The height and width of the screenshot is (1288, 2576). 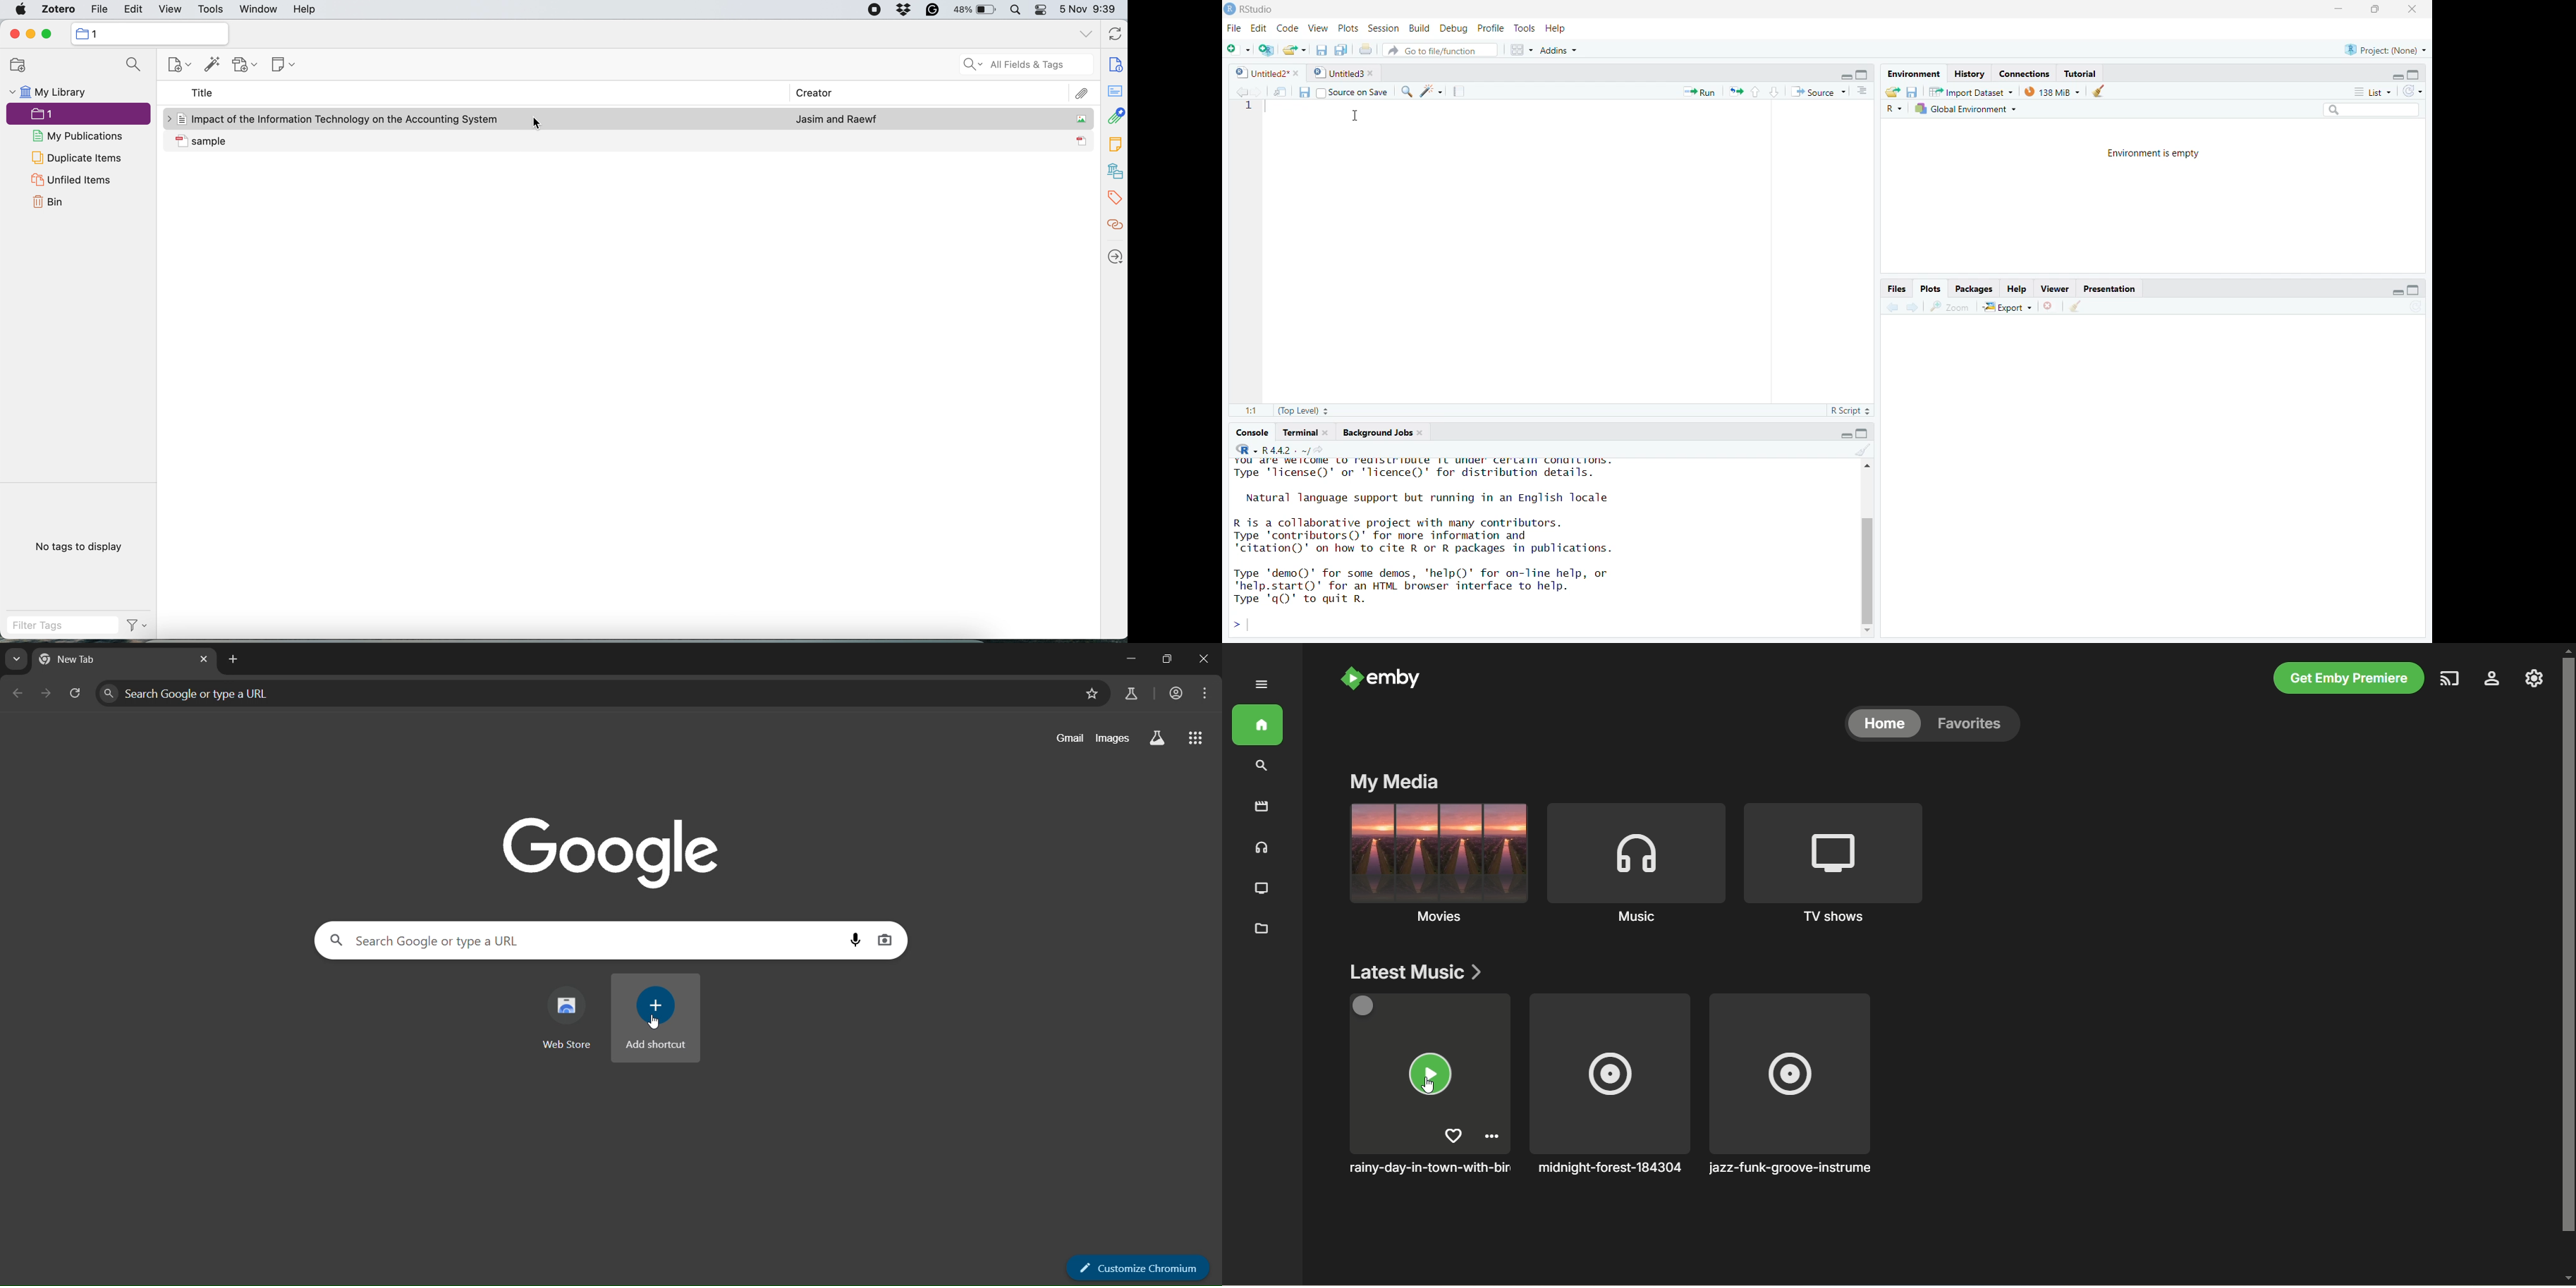 What do you see at coordinates (1024, 64) in the screenshot?
I see `all fields and tags` at bounding box center [1024, 64].